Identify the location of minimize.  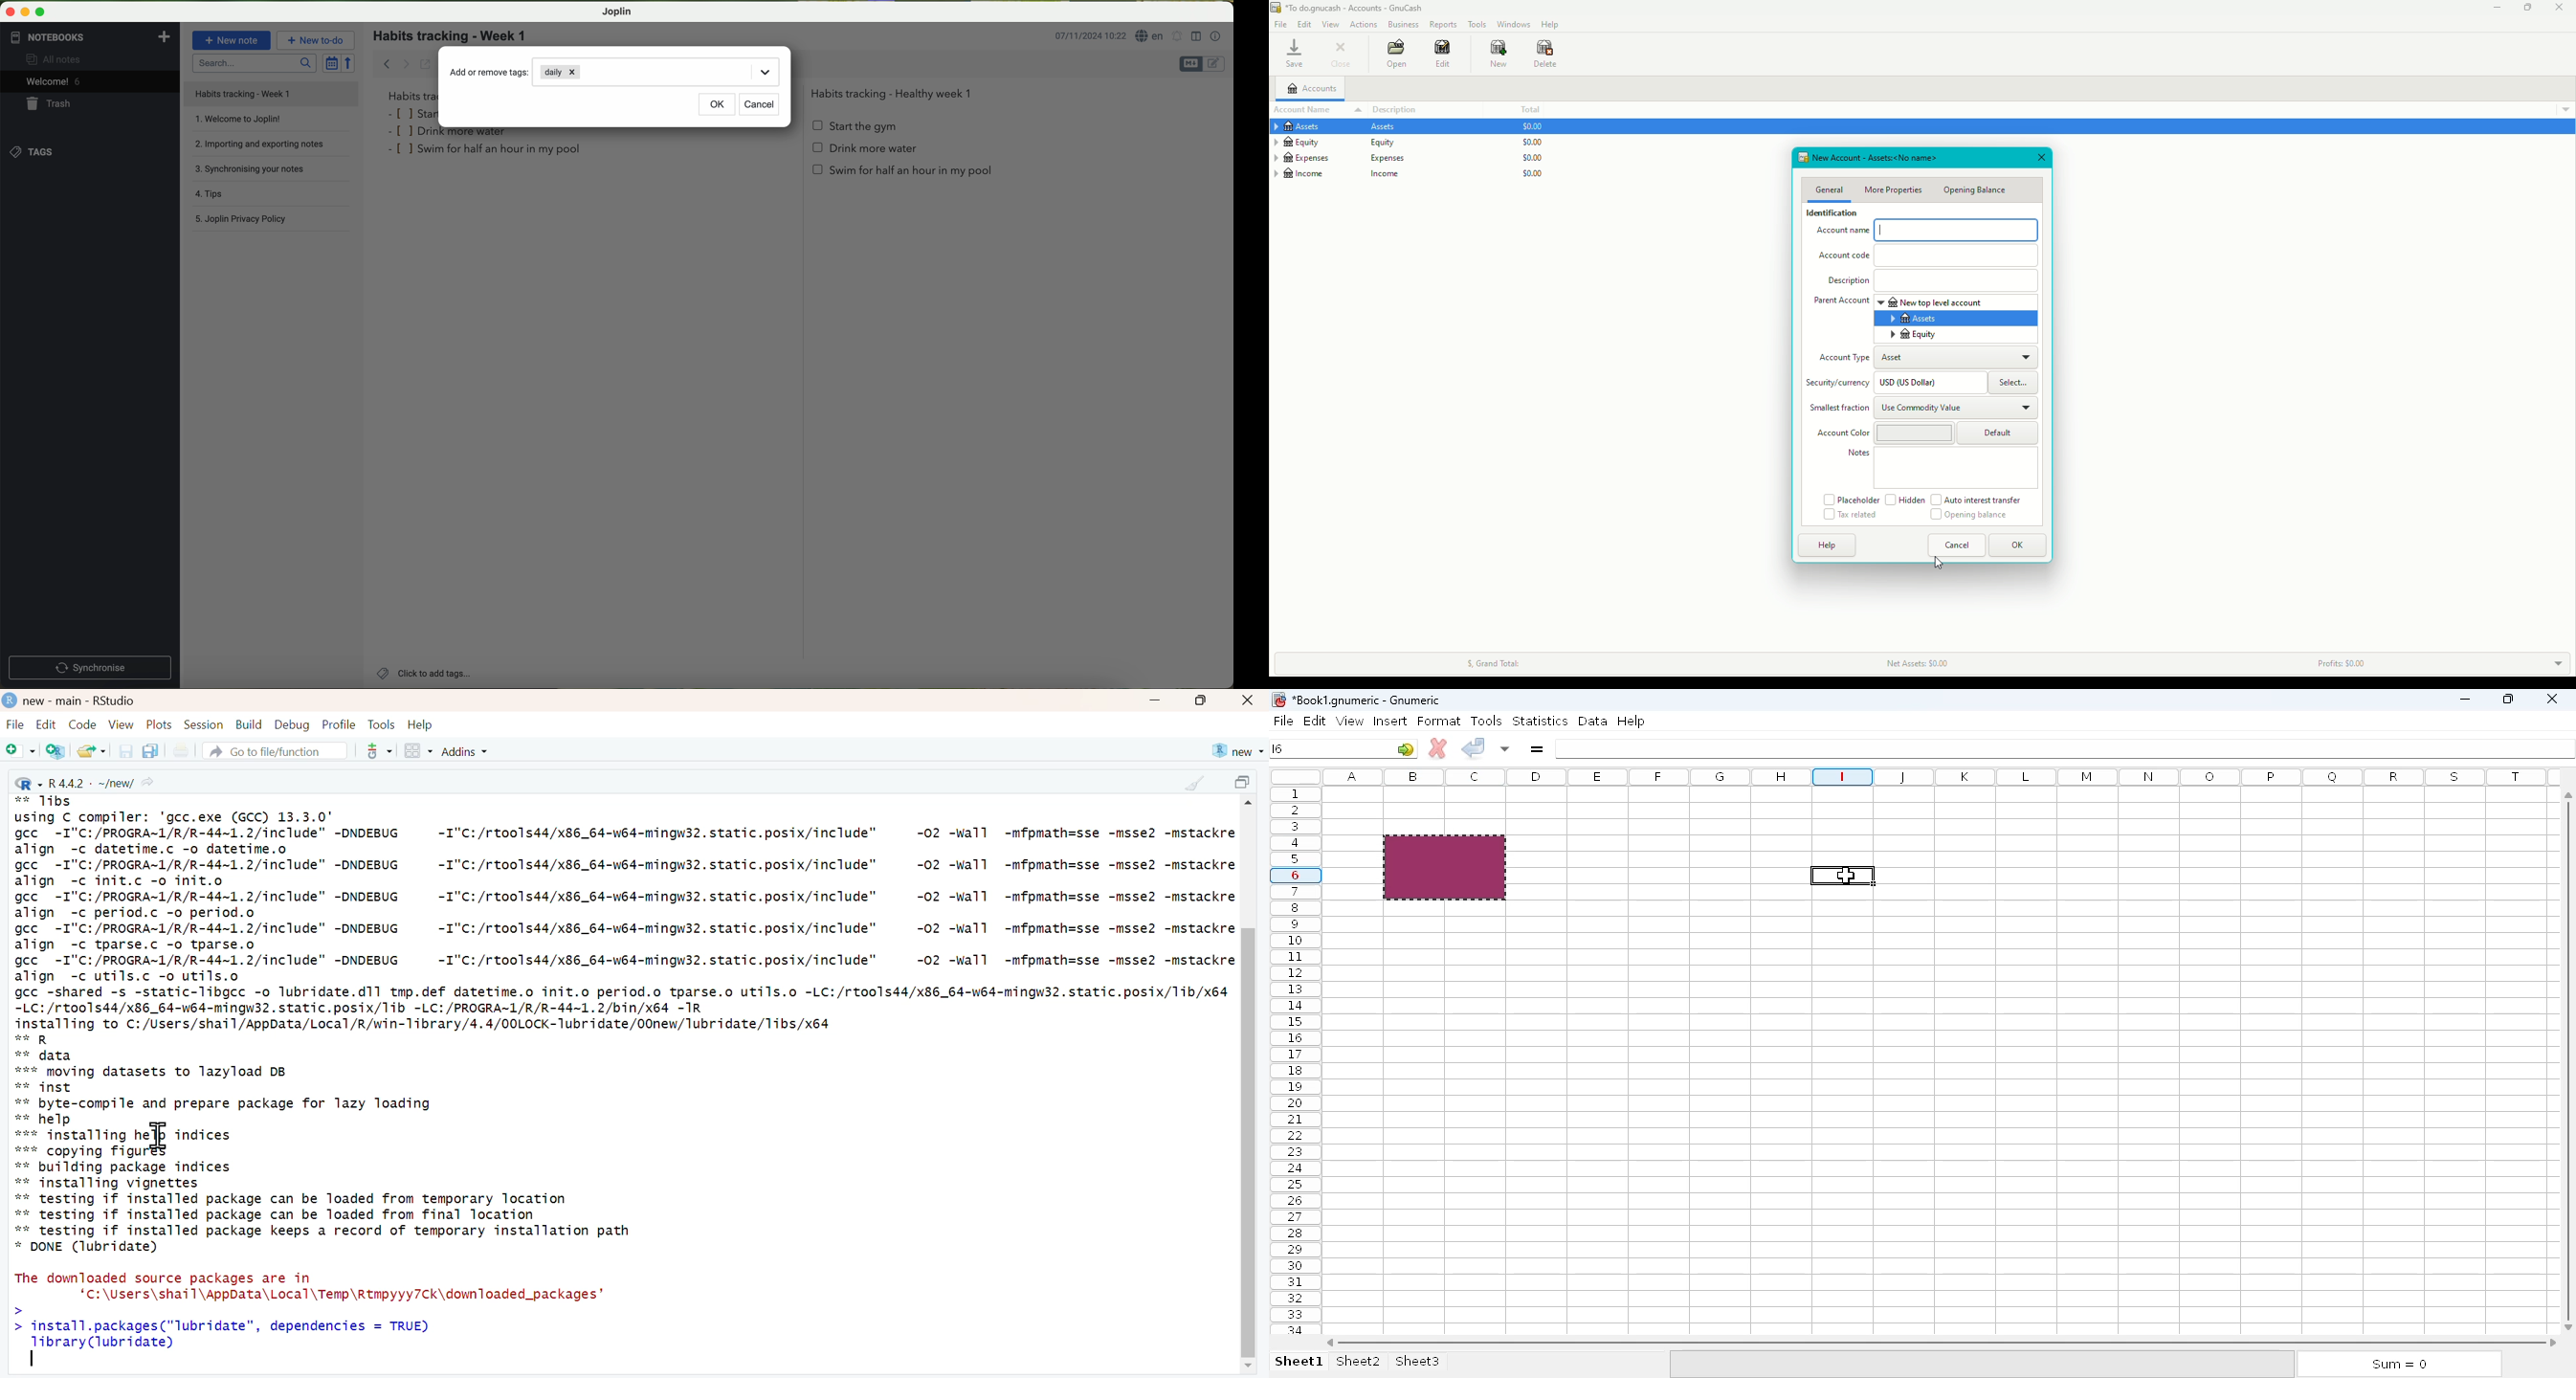
(1155, 702).